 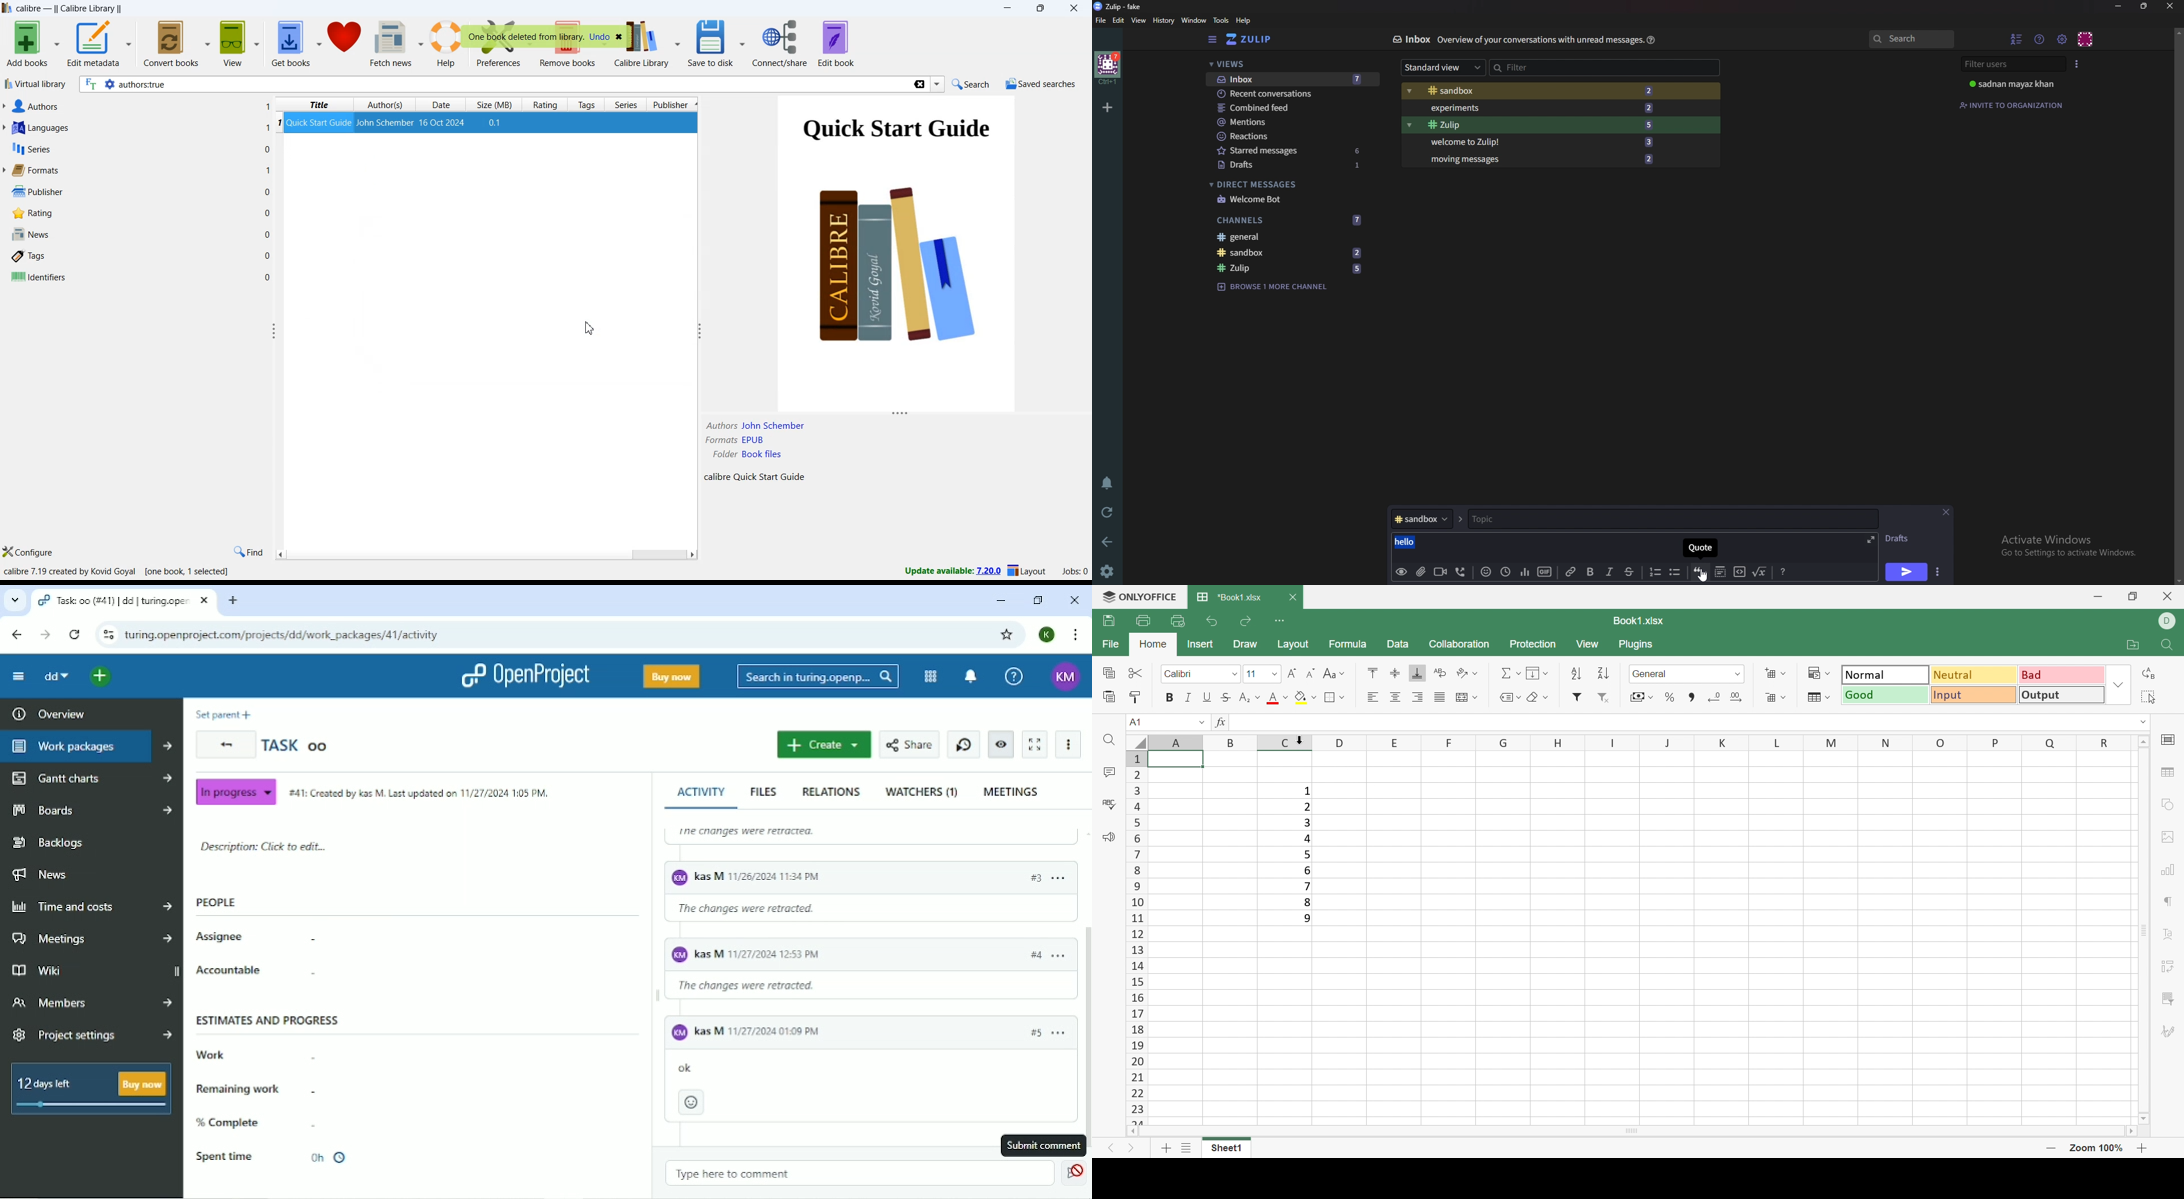 What do you see at coordinates (2142, 1118) in the screenshot?
I see `Scroll Down` at bounding box center [2142, 1118].